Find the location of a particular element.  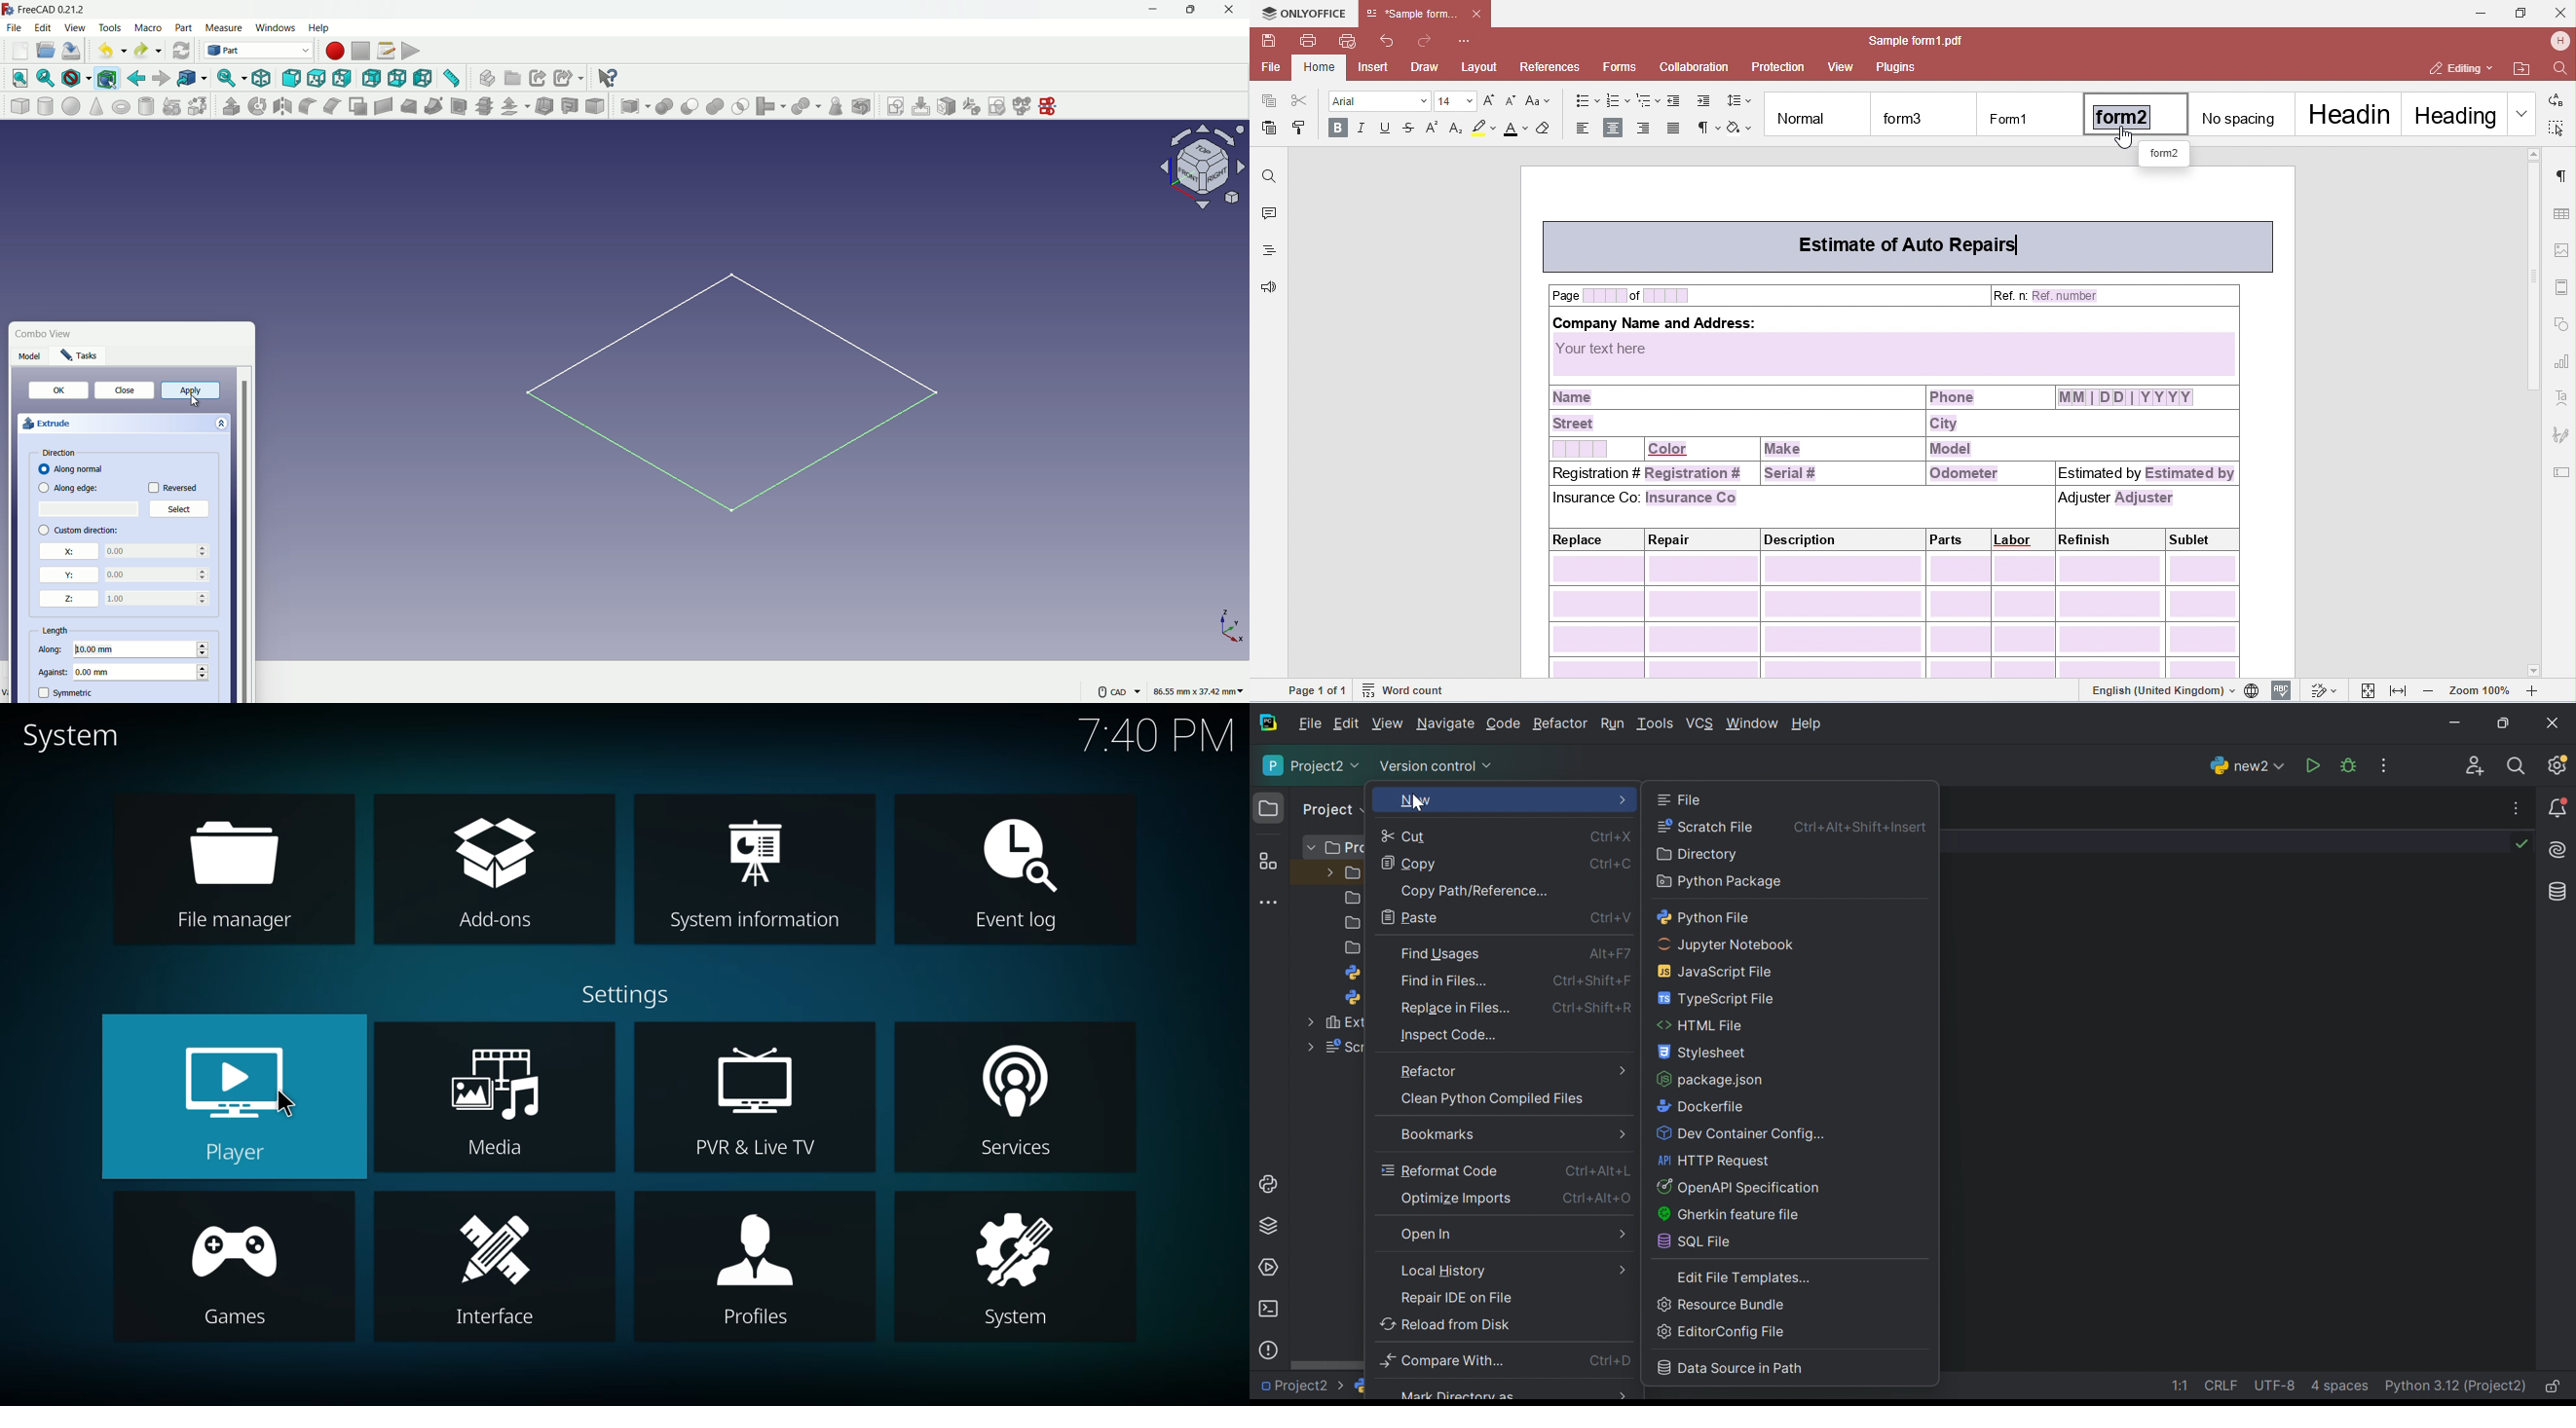

windows is located at coordinates (277, 27).